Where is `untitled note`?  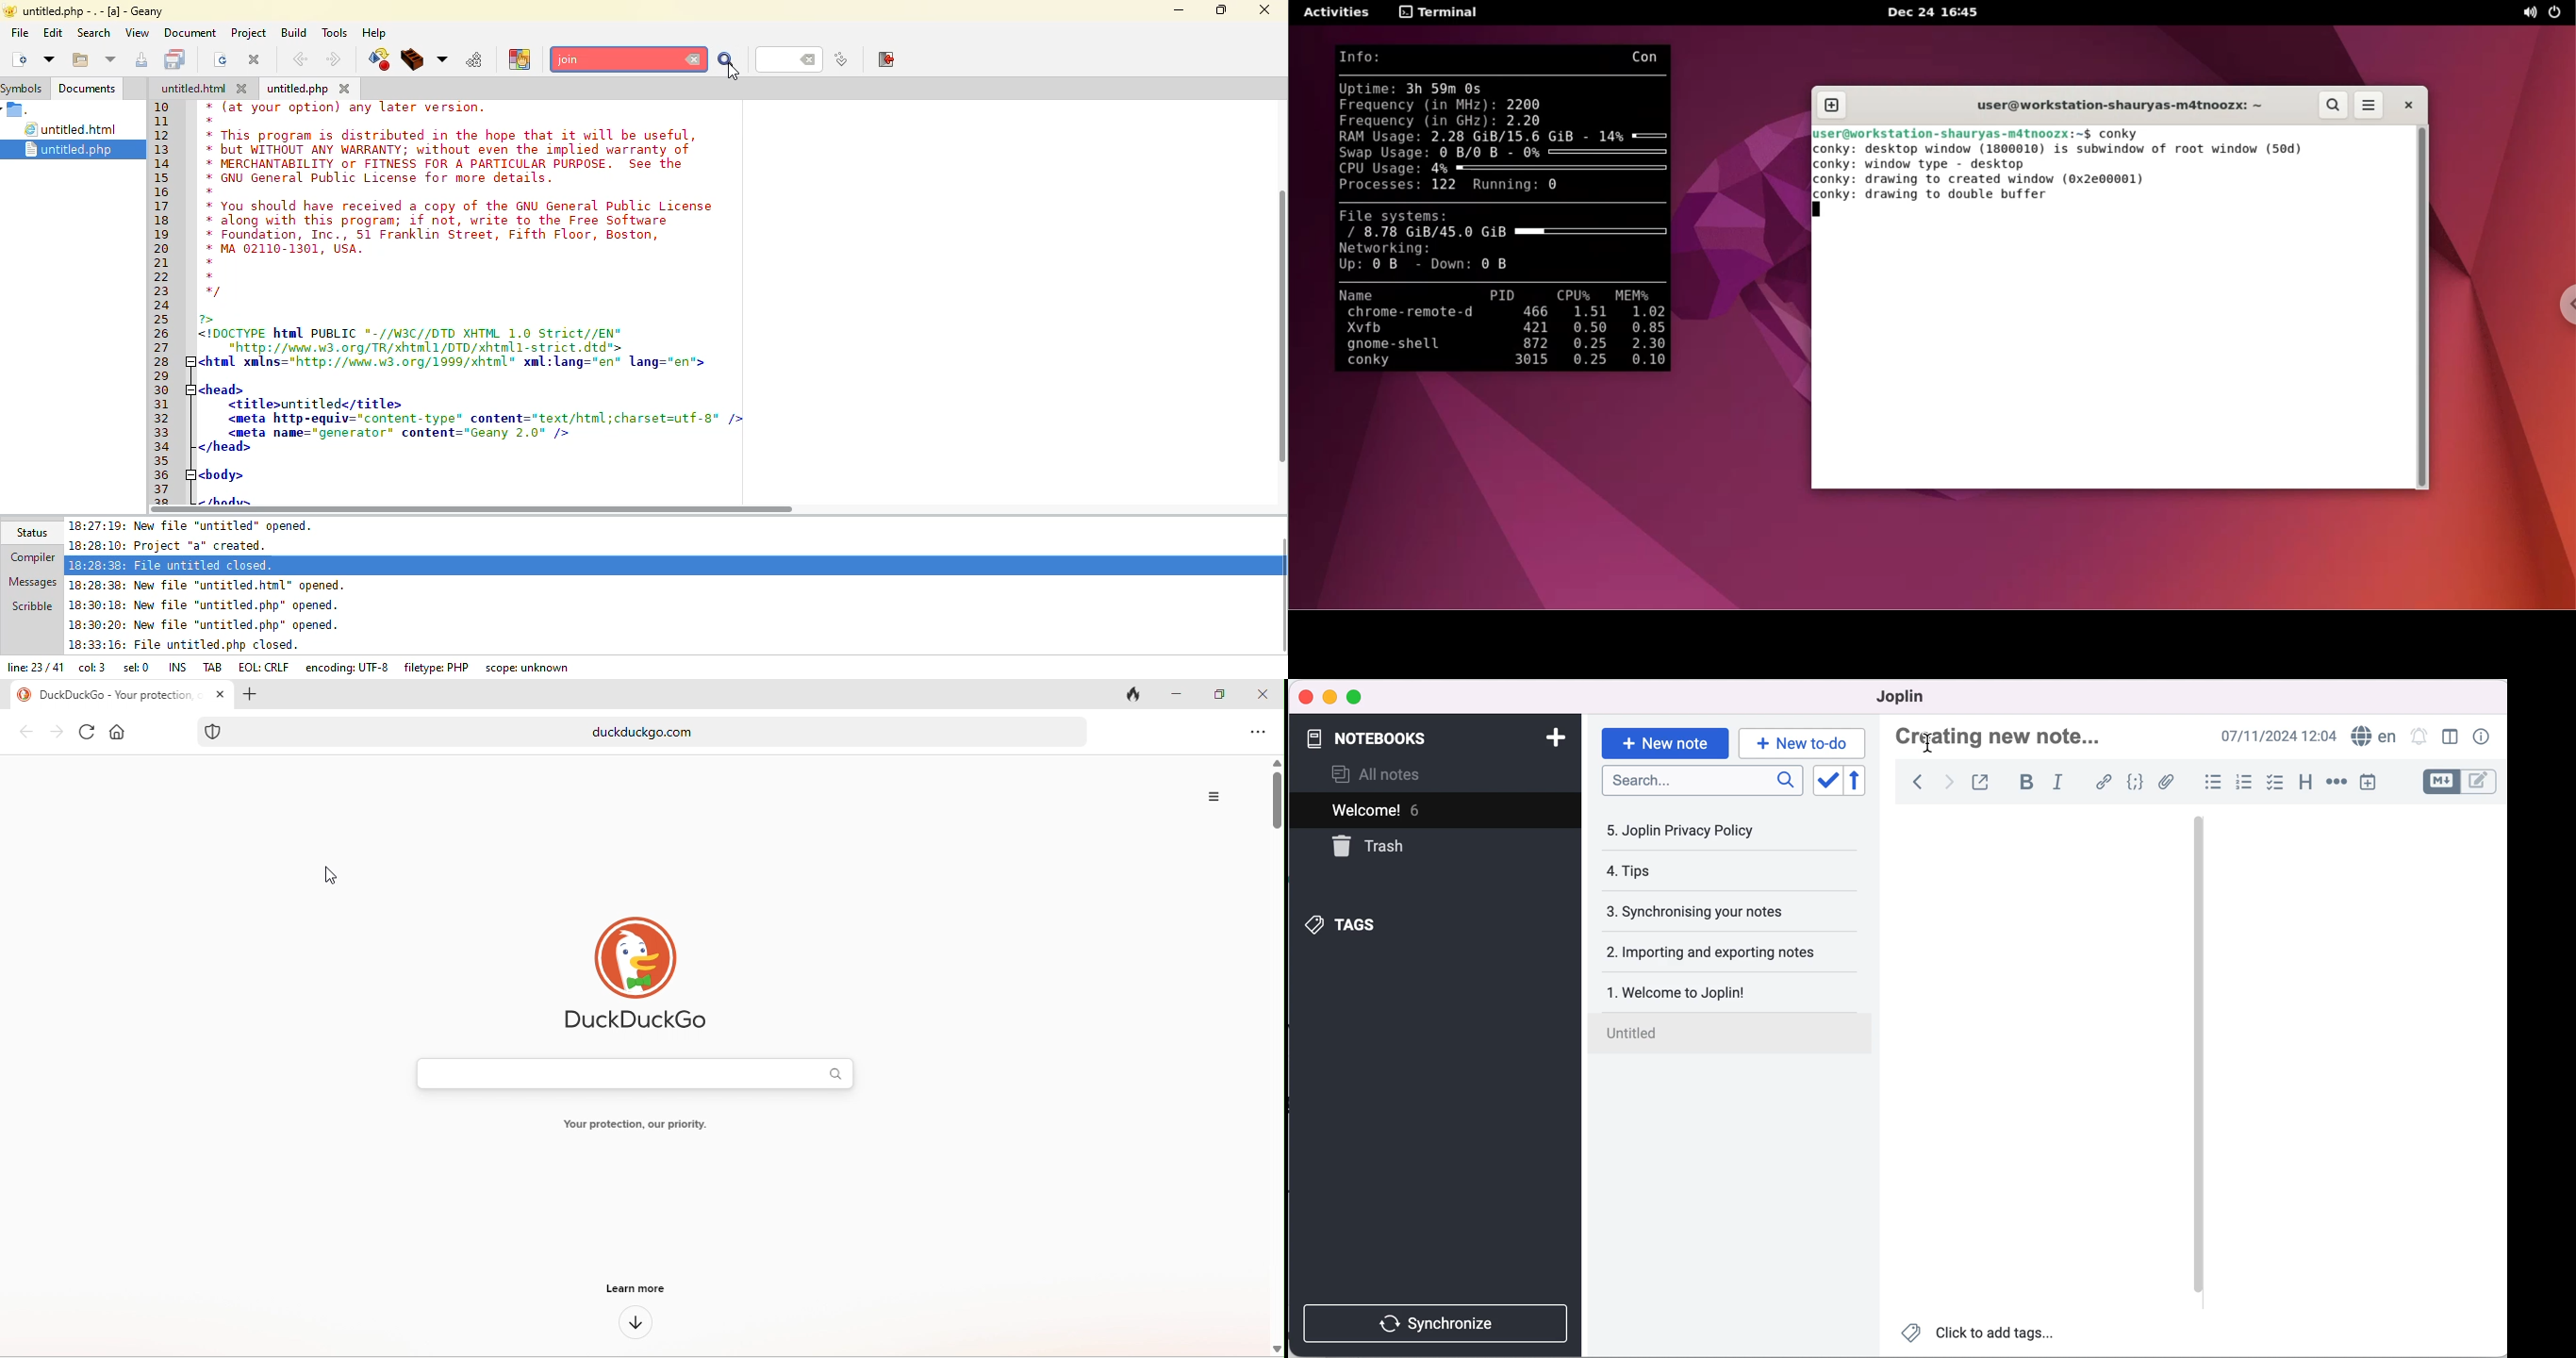 untitled note is located at coordinates (1734, 1031).